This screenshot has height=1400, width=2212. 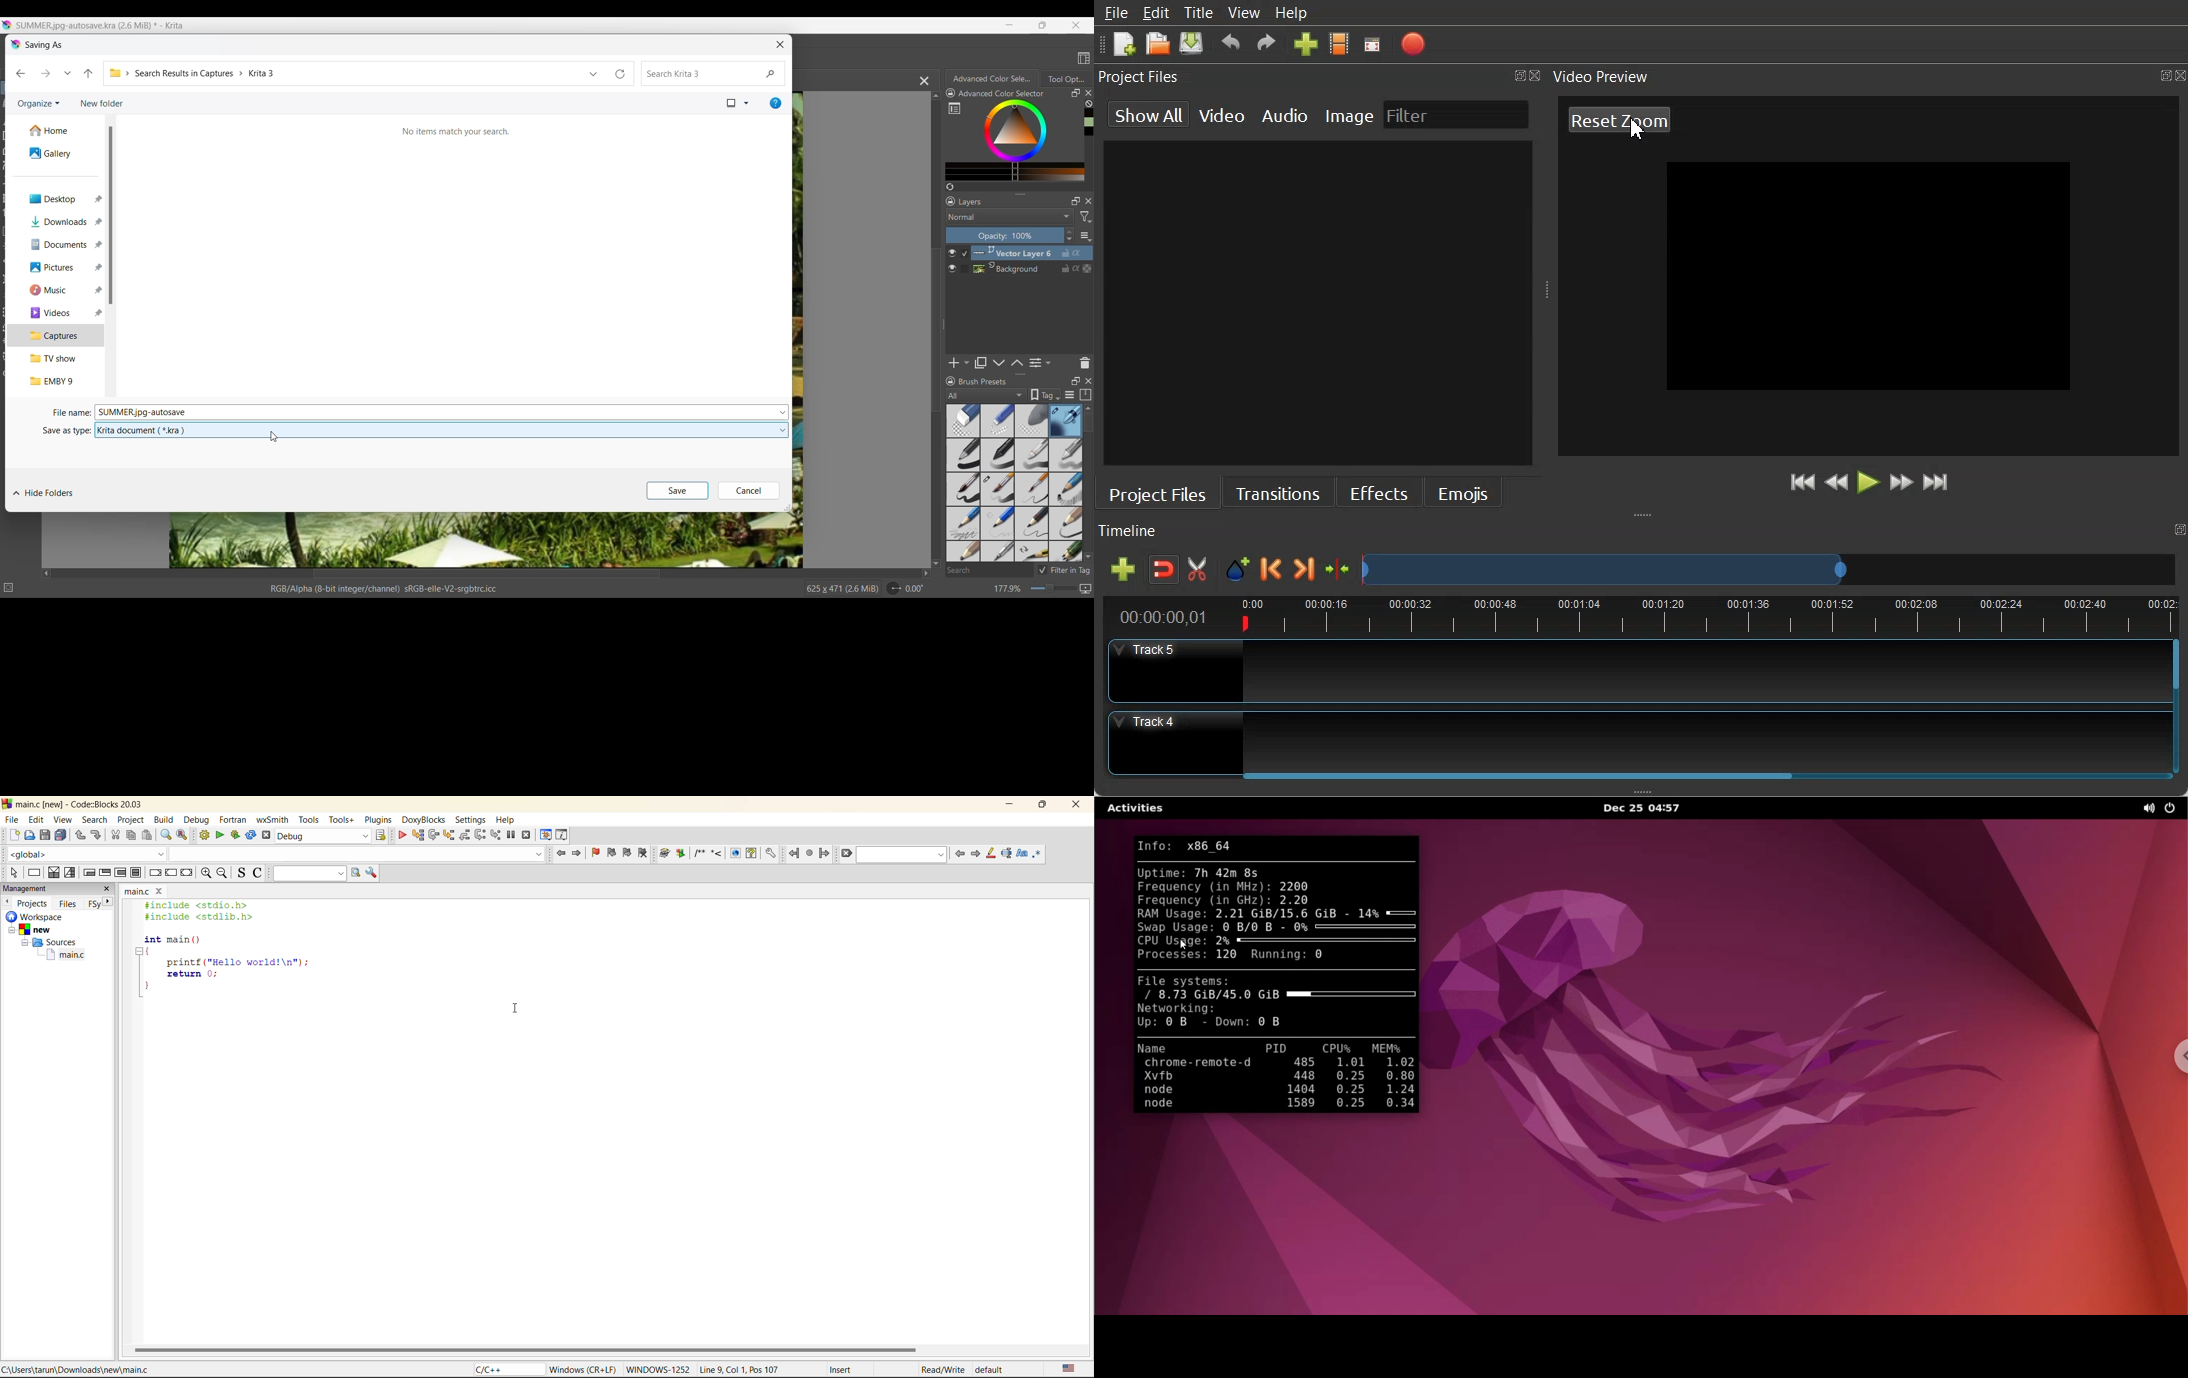 What do you see at coordinates (130, 821) in the screenshot?
I see `project` at bounding box center [130, 821].